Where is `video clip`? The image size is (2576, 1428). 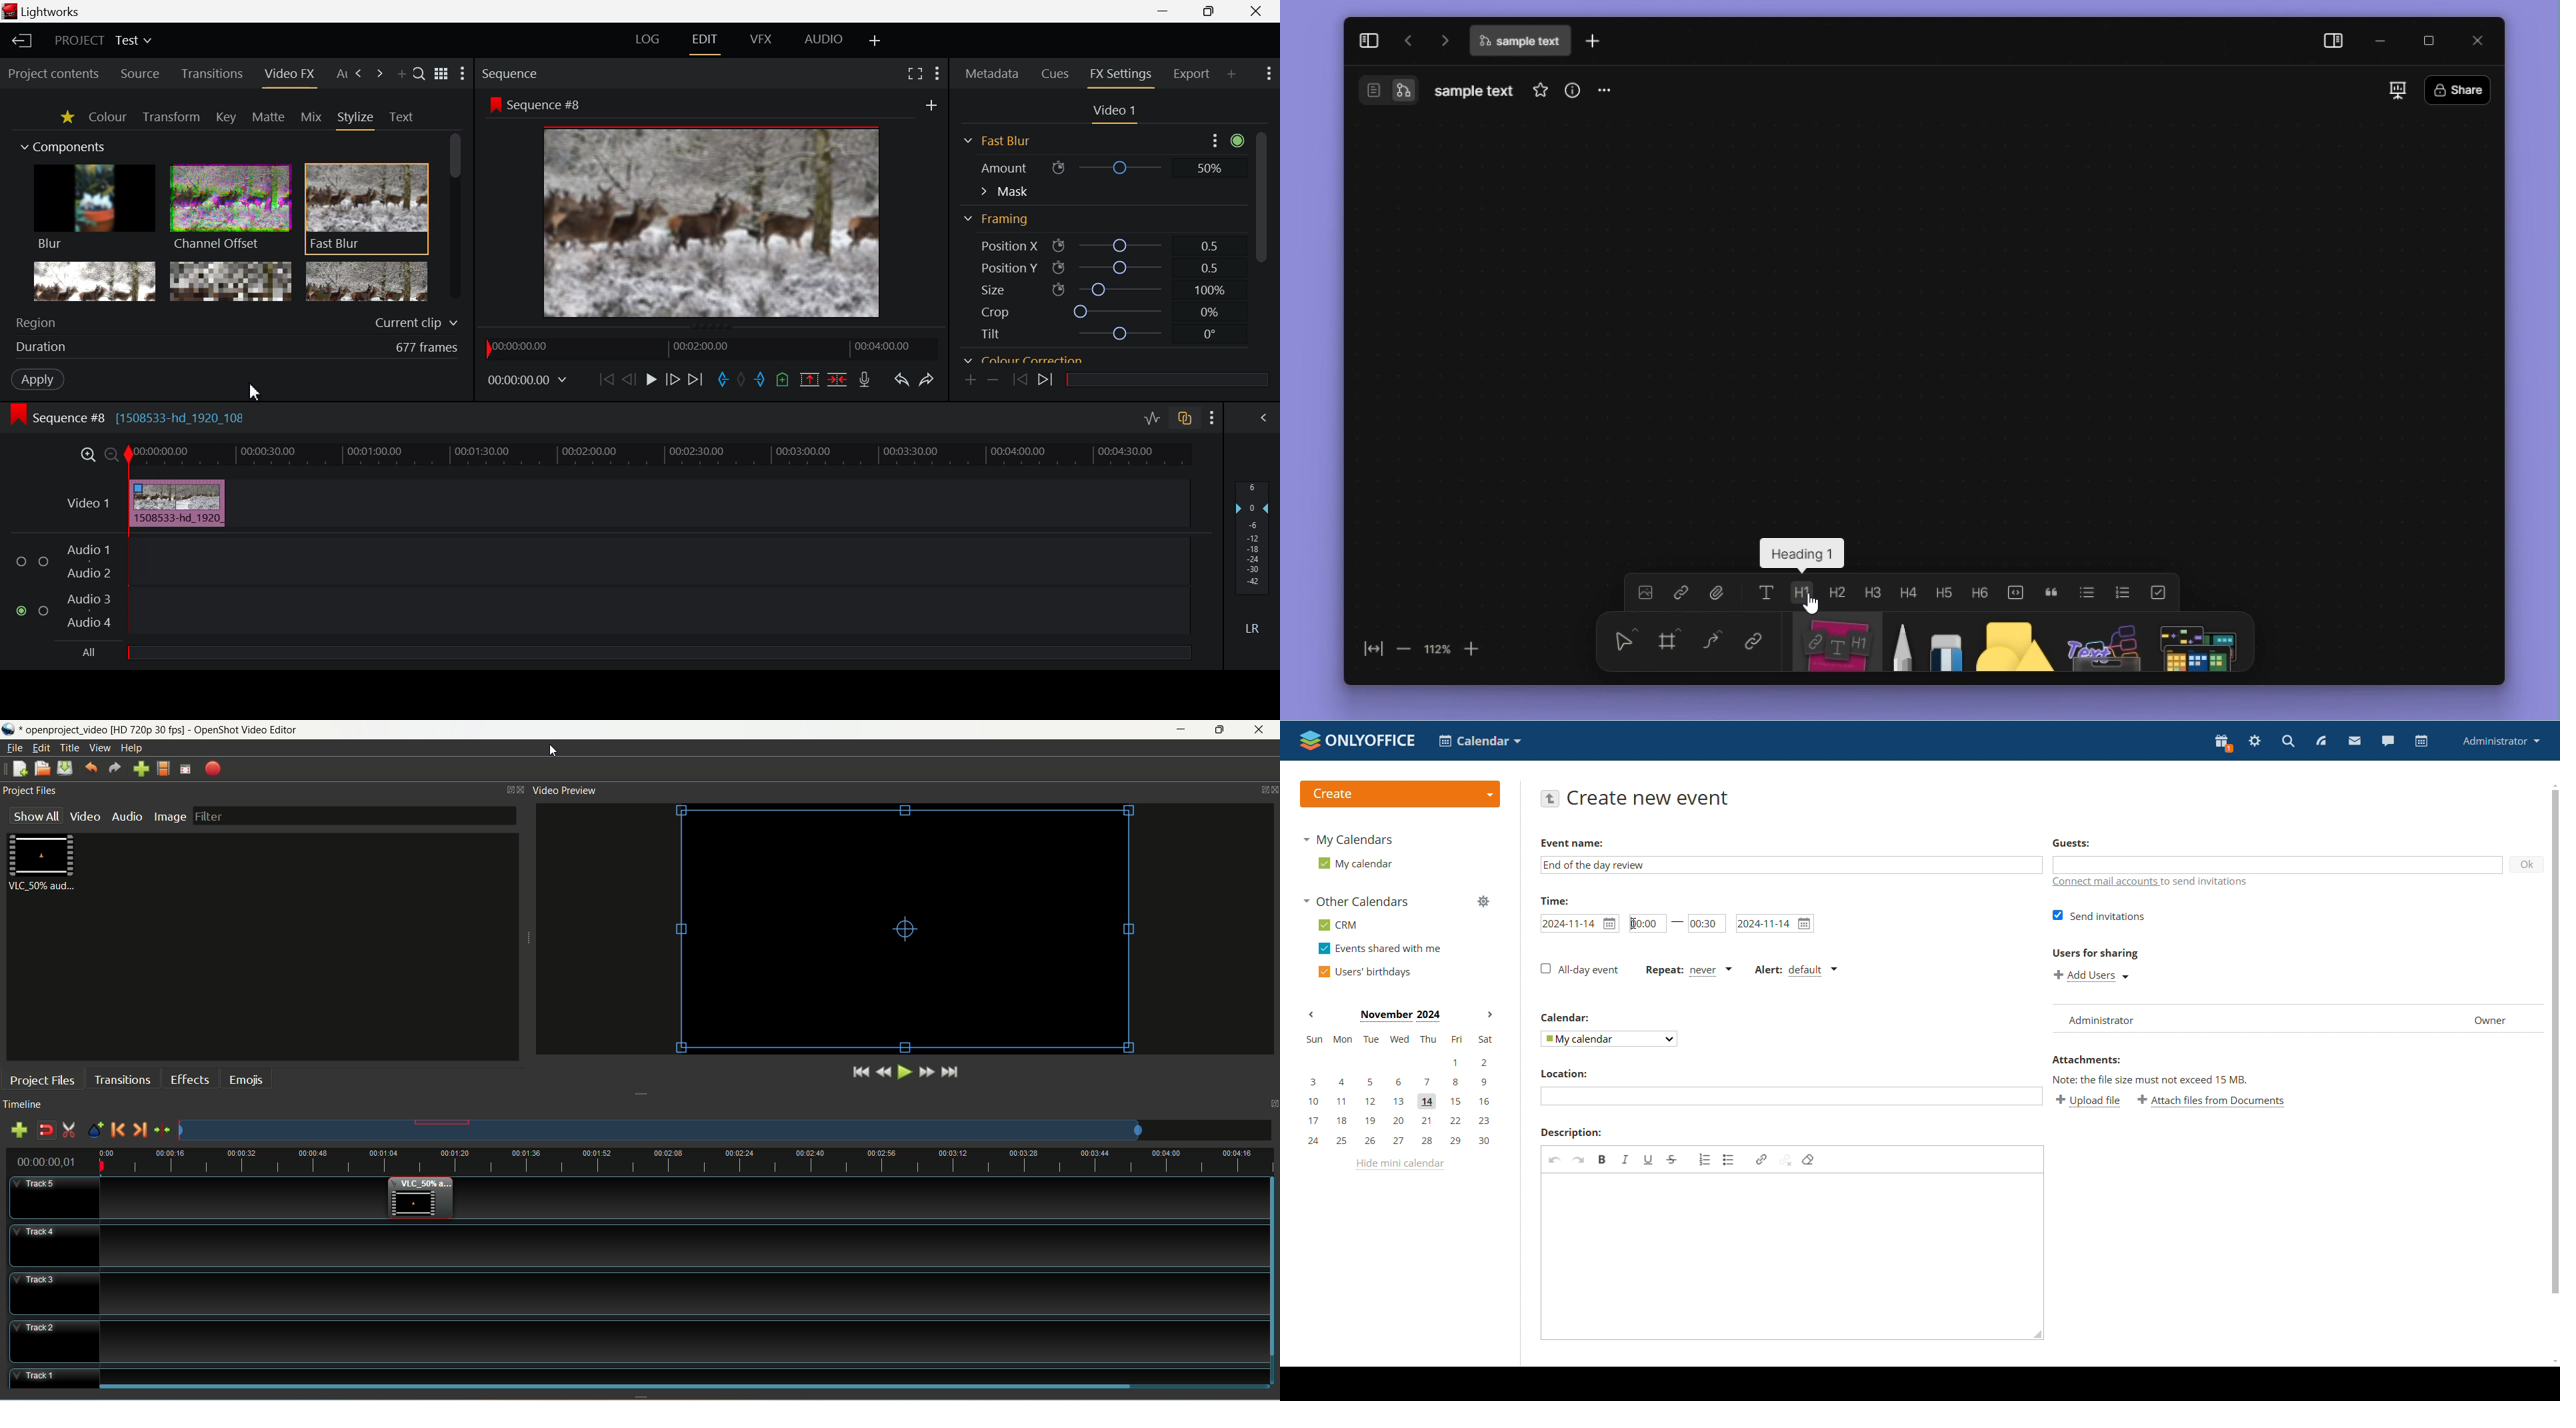
video clip is located at coordinates (45, 863).